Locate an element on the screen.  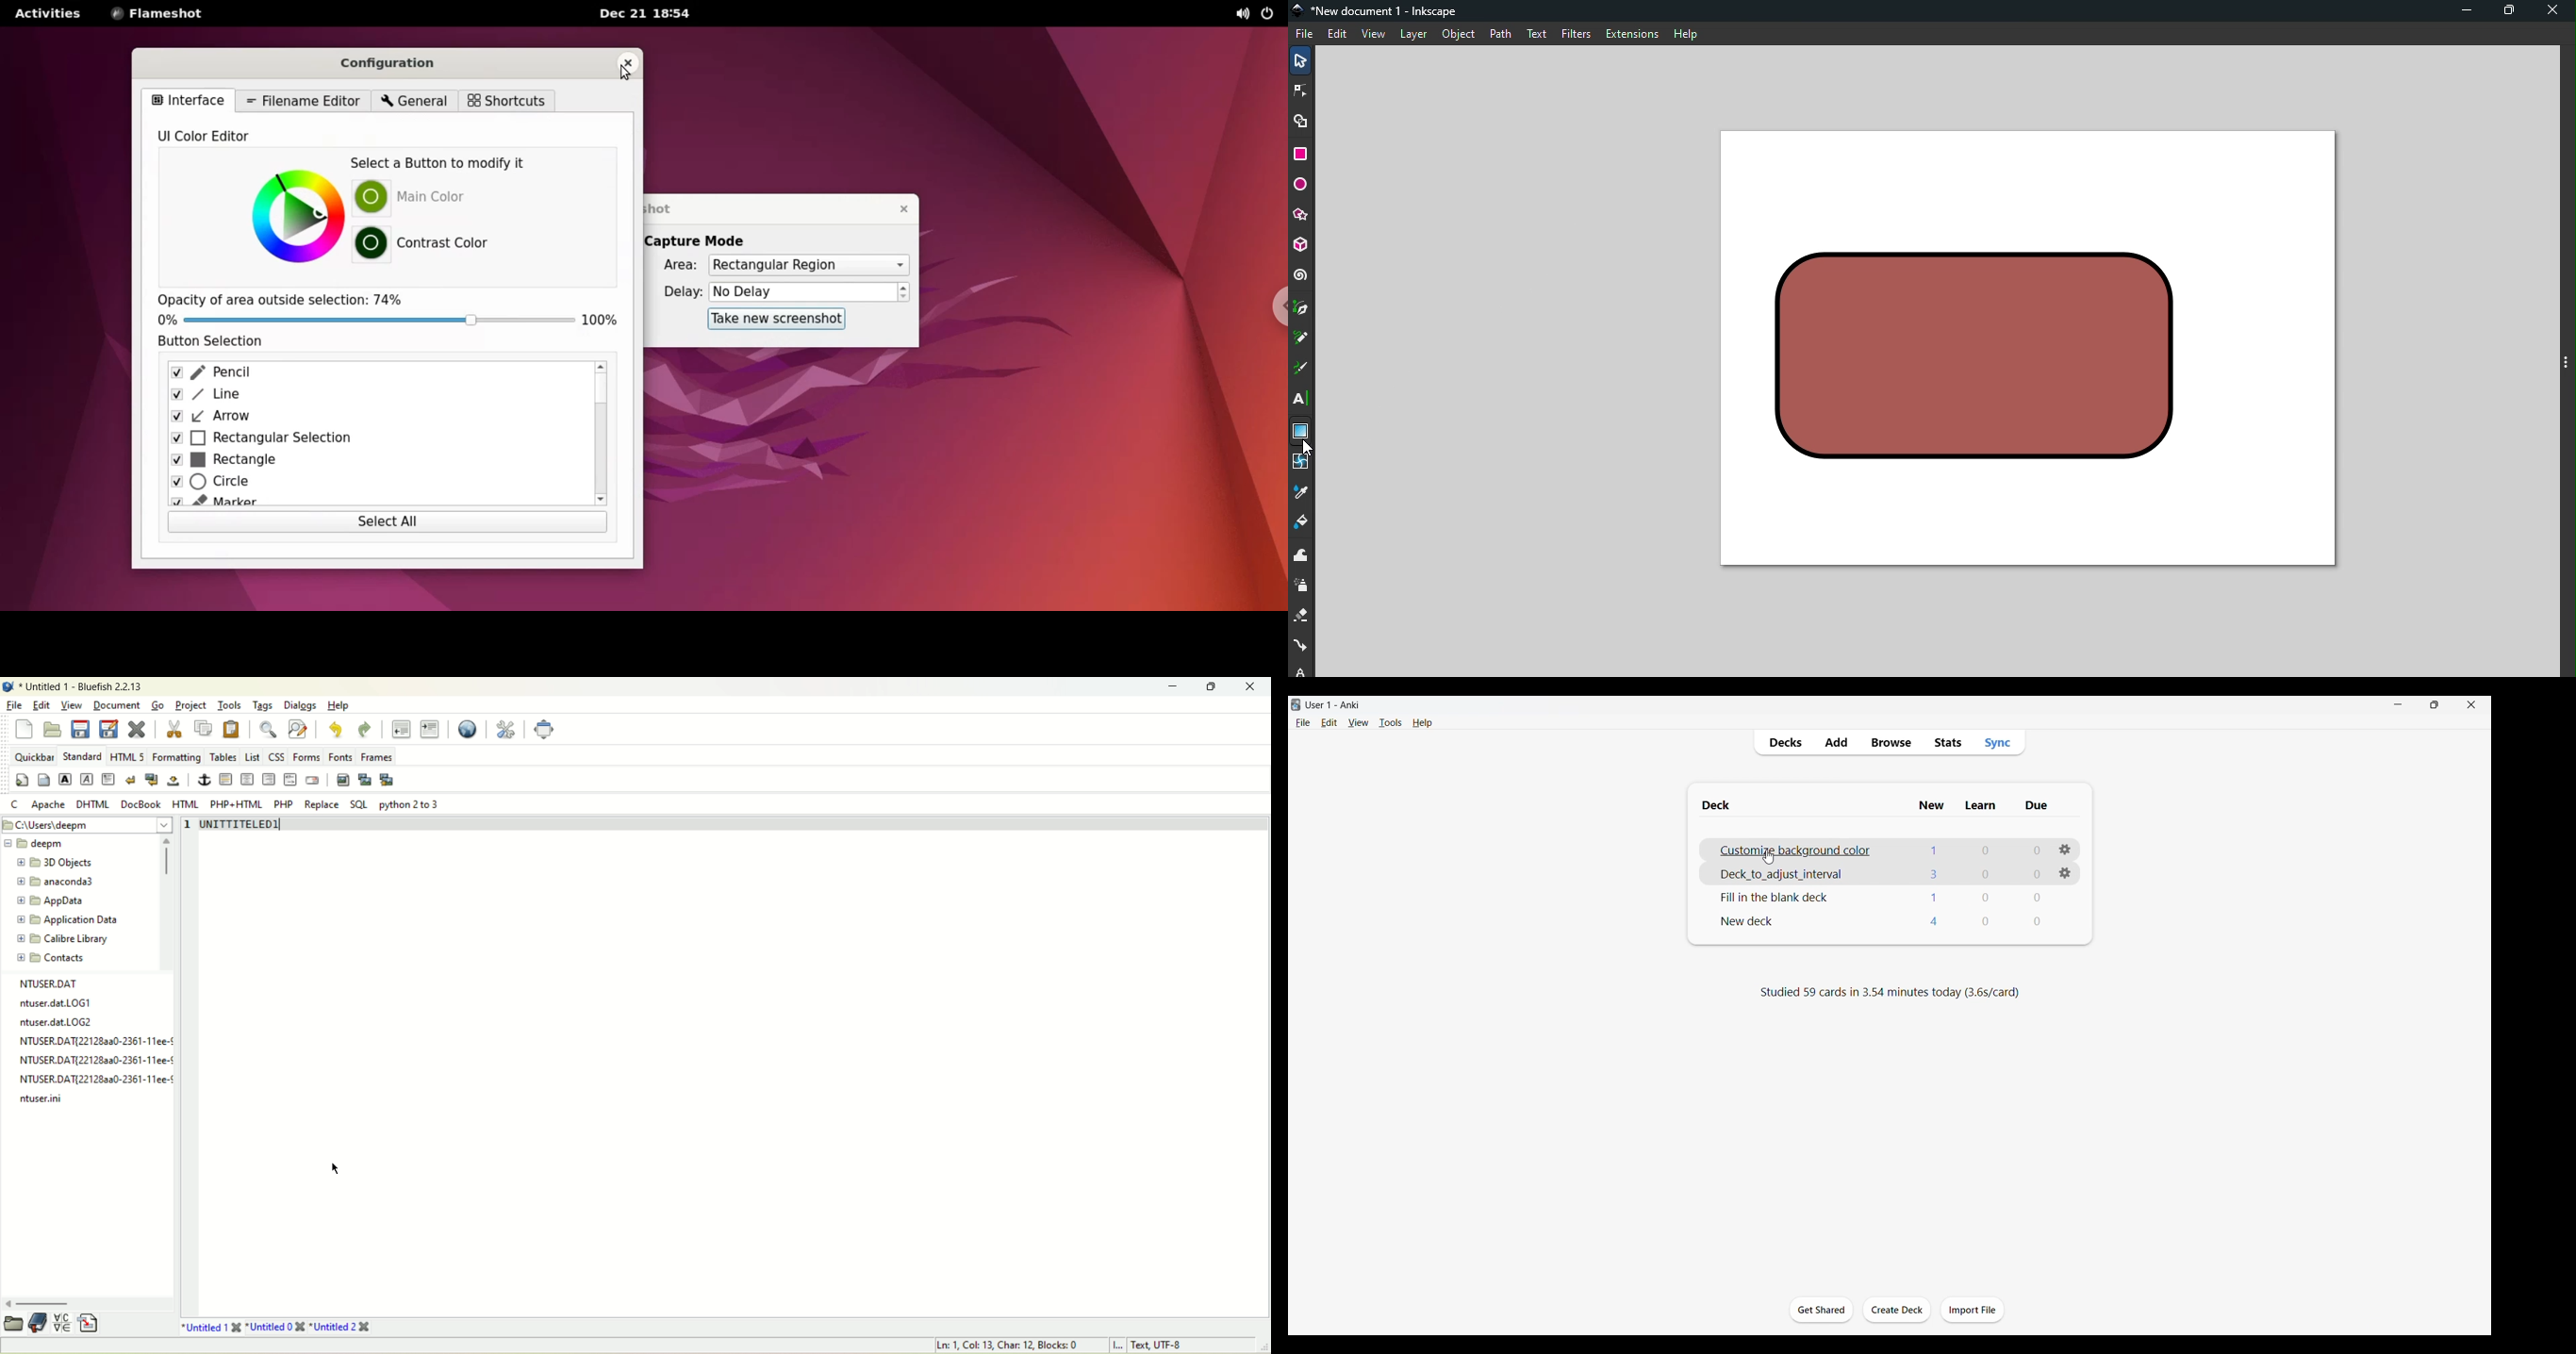
New column is located at coordinates (1932, 806).